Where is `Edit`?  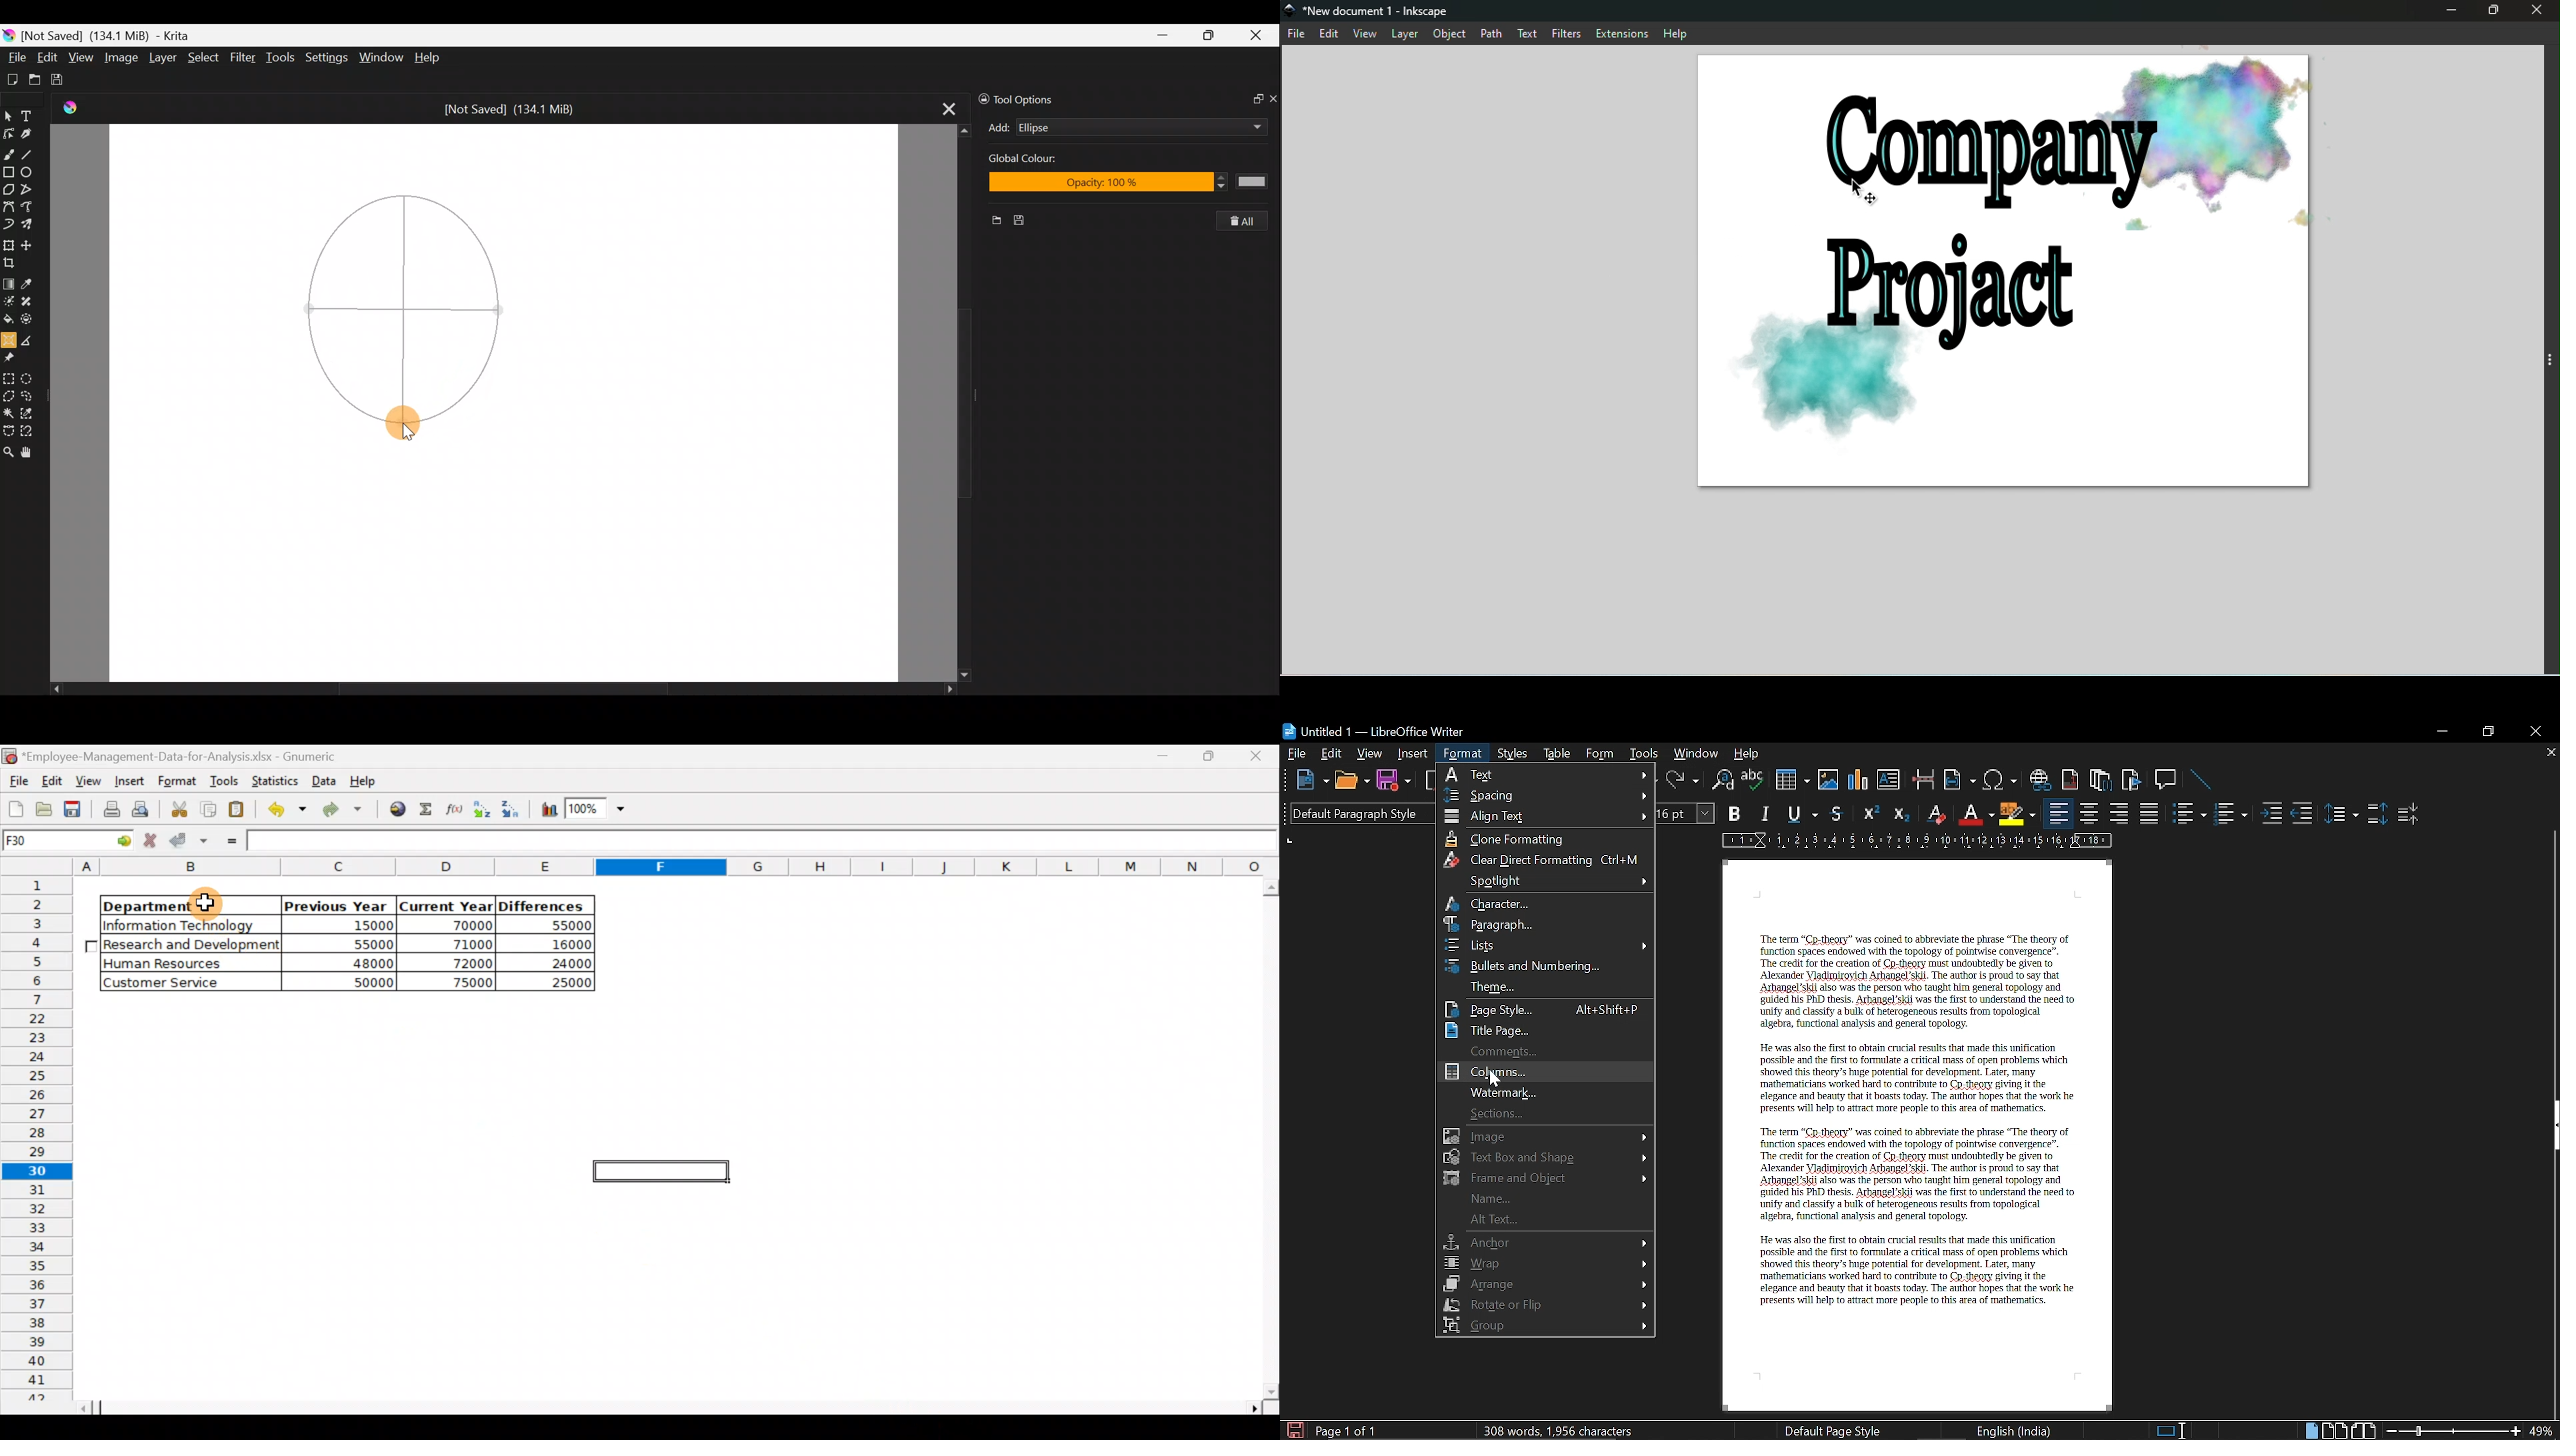 Edit is located at coordinates (1330, 34).